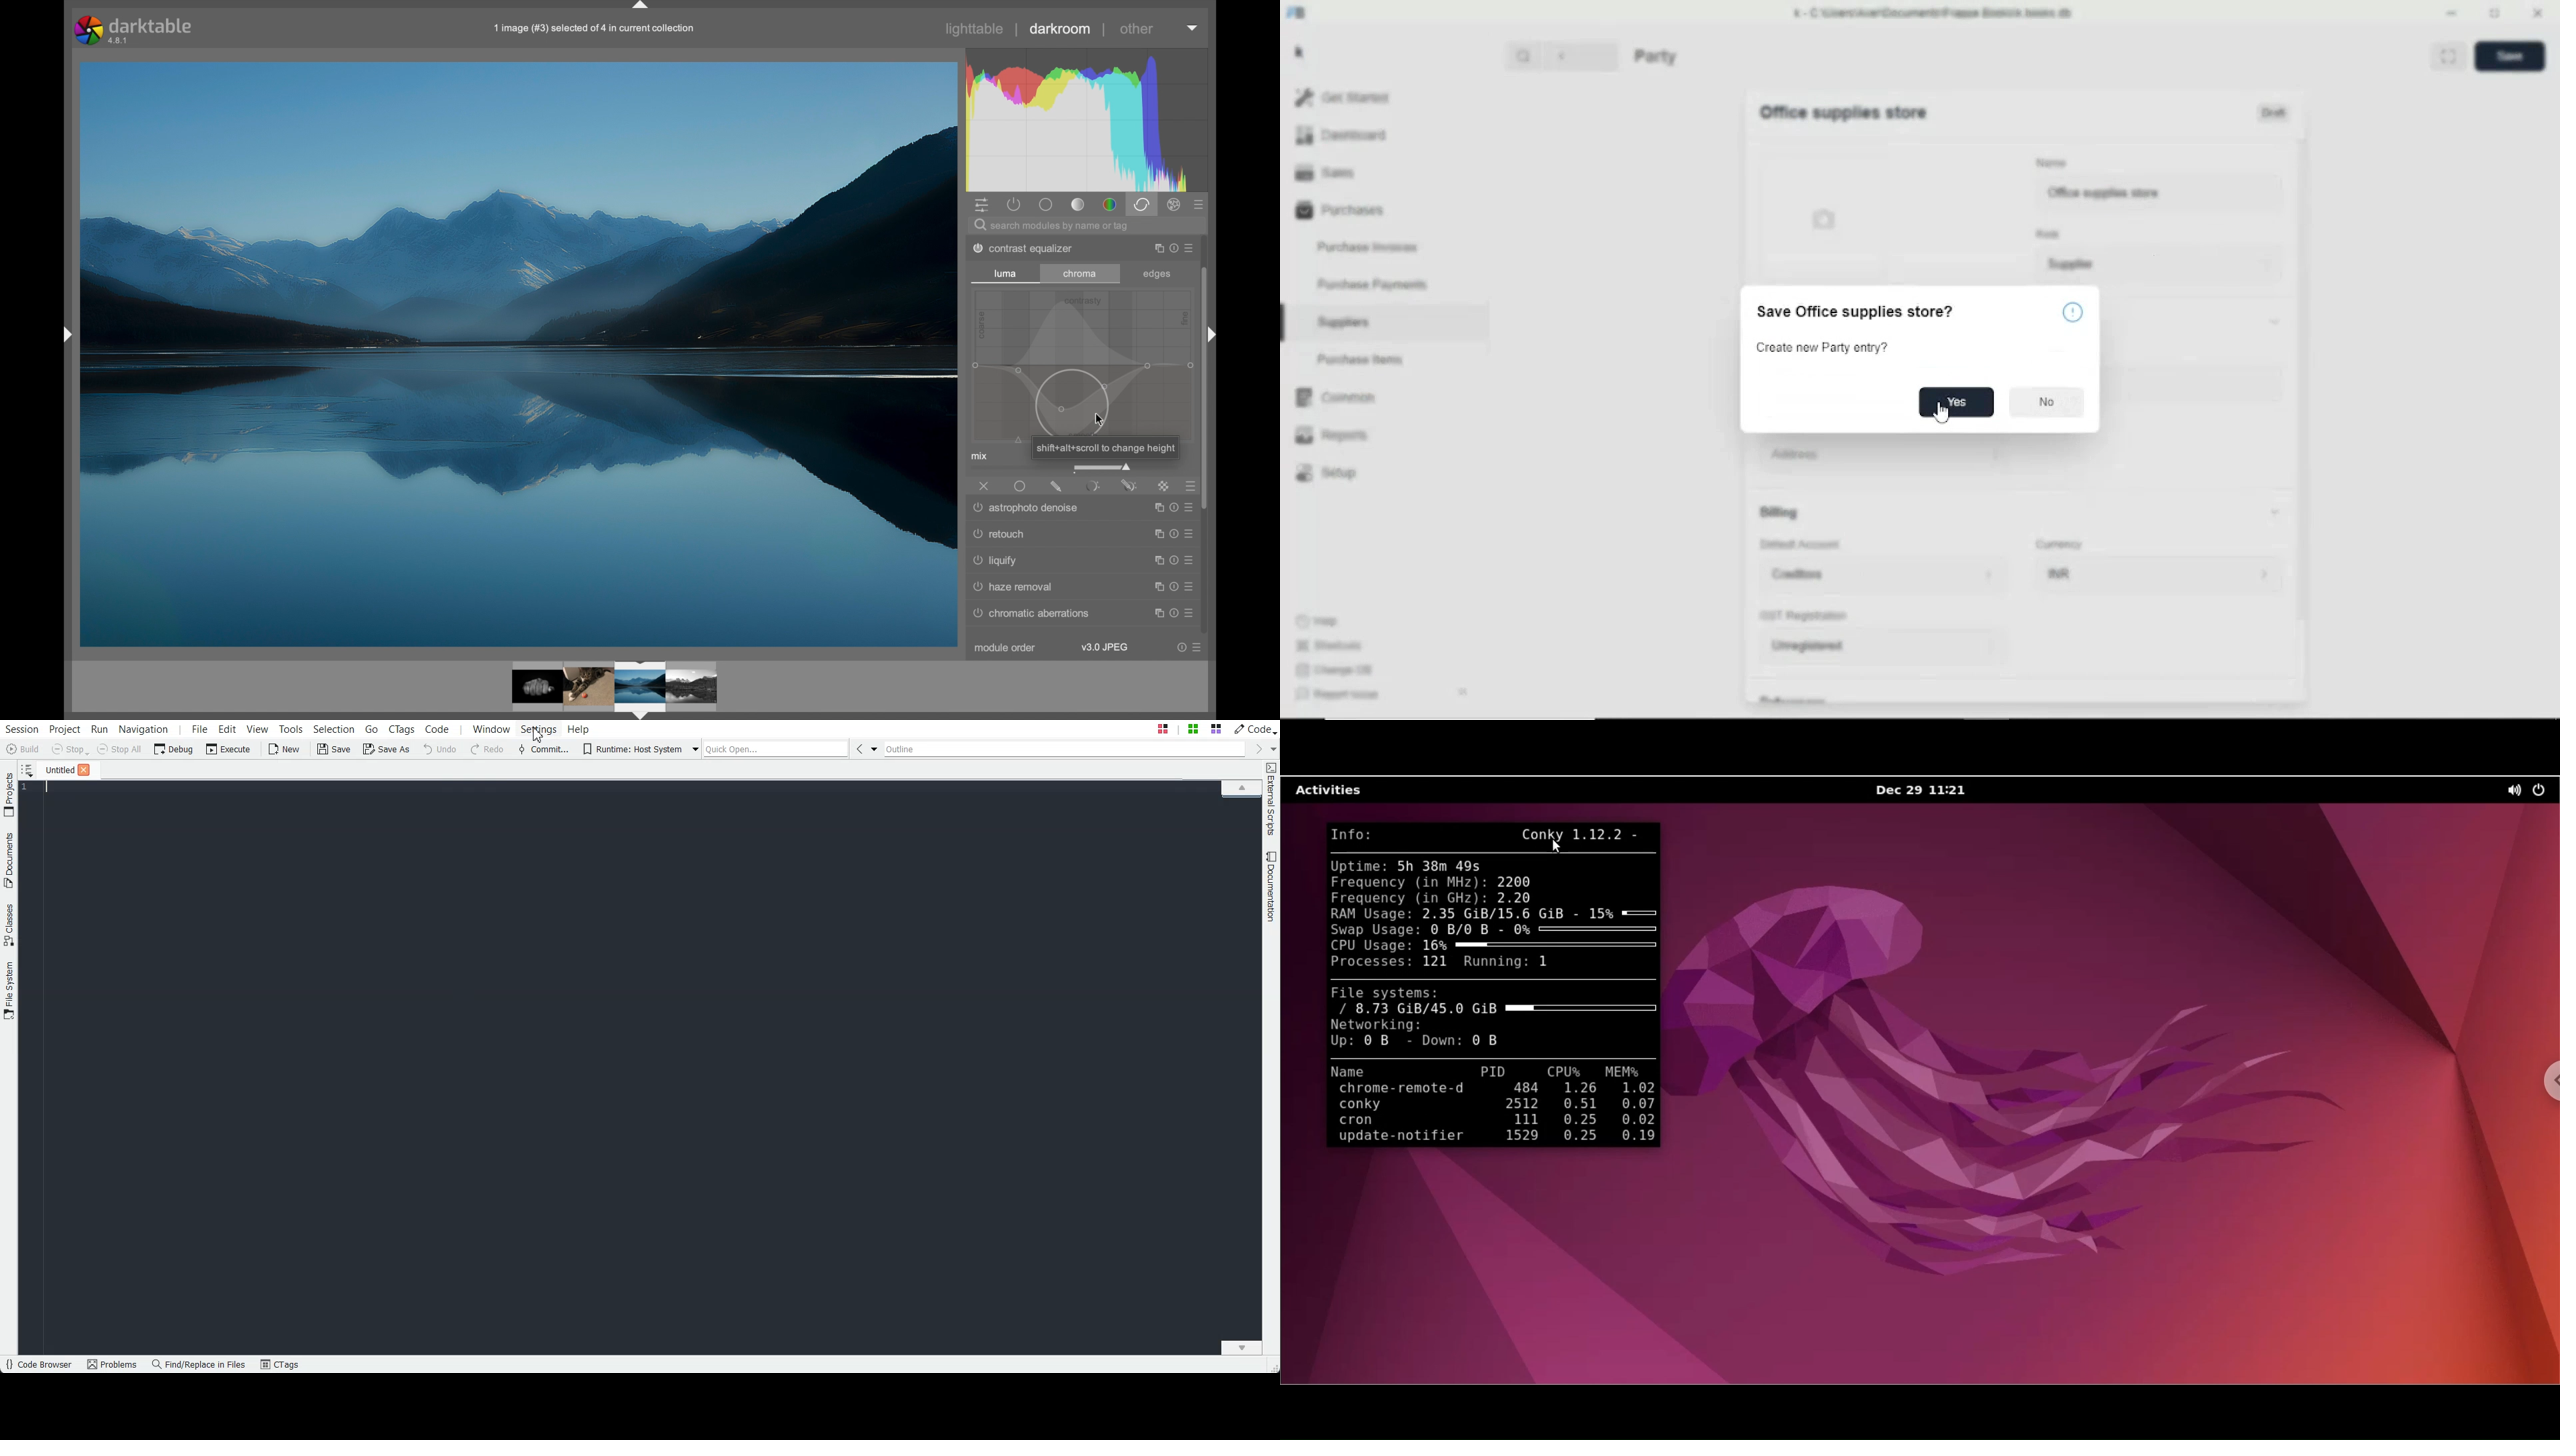 Image resolution: width=2576 pixels, height=1456 pixels. What do you see at coordinates (1328, 646) in the screenshot?
I see `Shortcuts` at bounding box center [1328, 646].